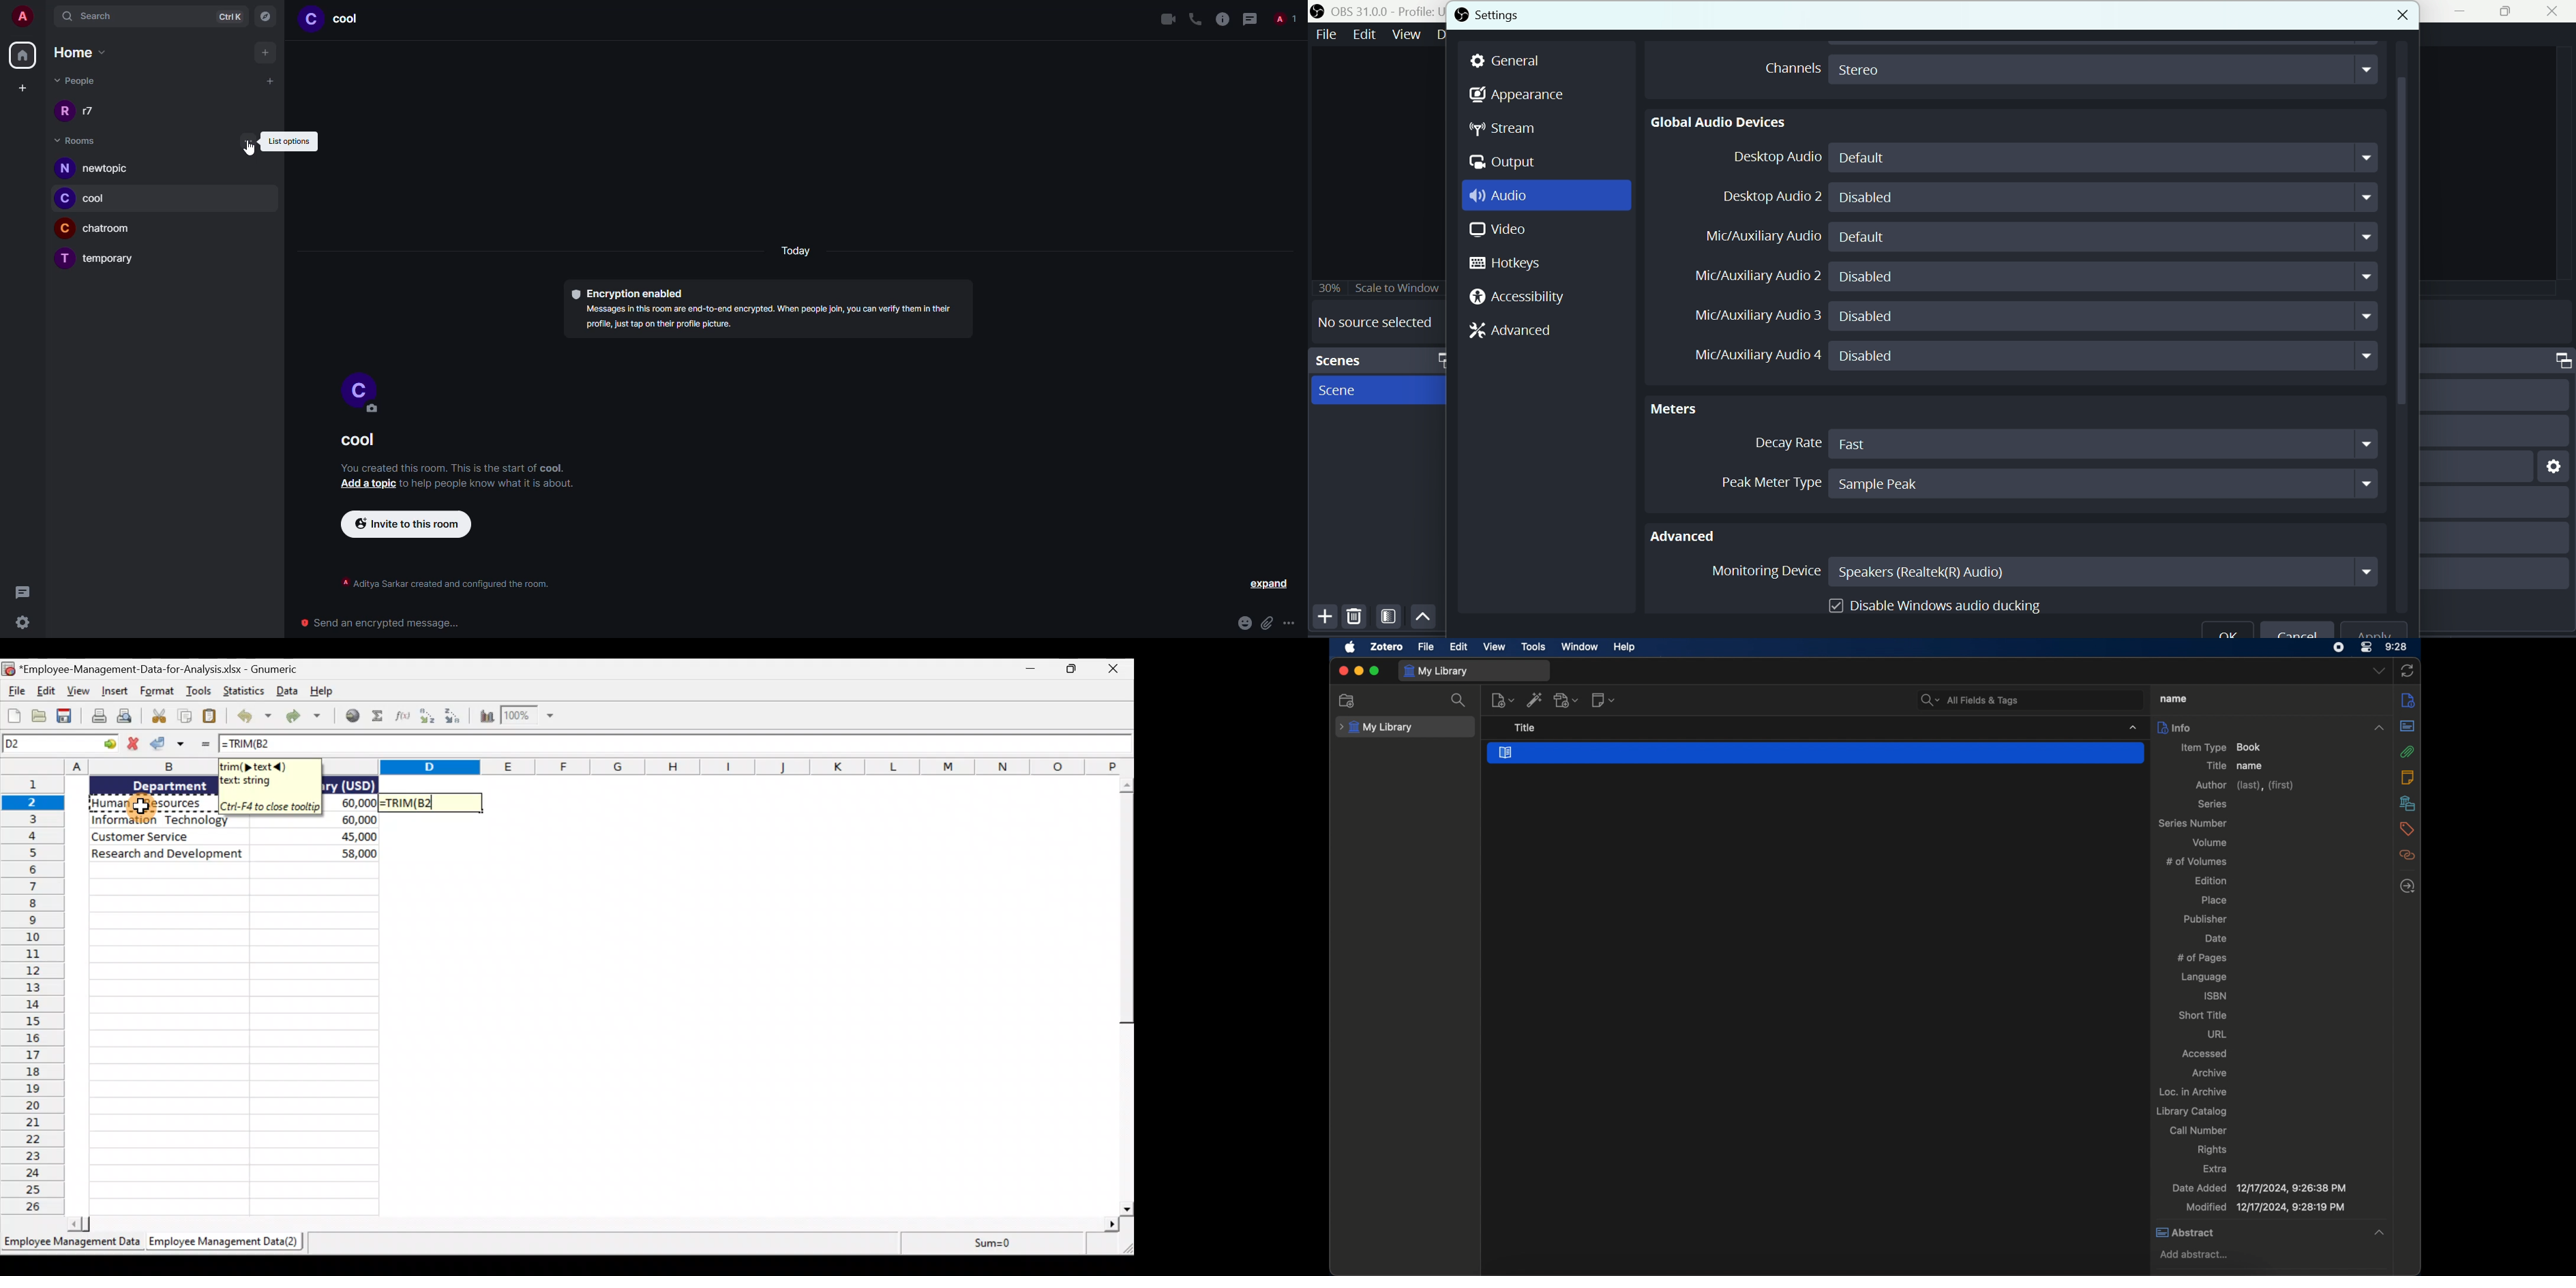 The height and width of the screenshot is (1288, 2576). I want to click on my library, so click(1435, 671).